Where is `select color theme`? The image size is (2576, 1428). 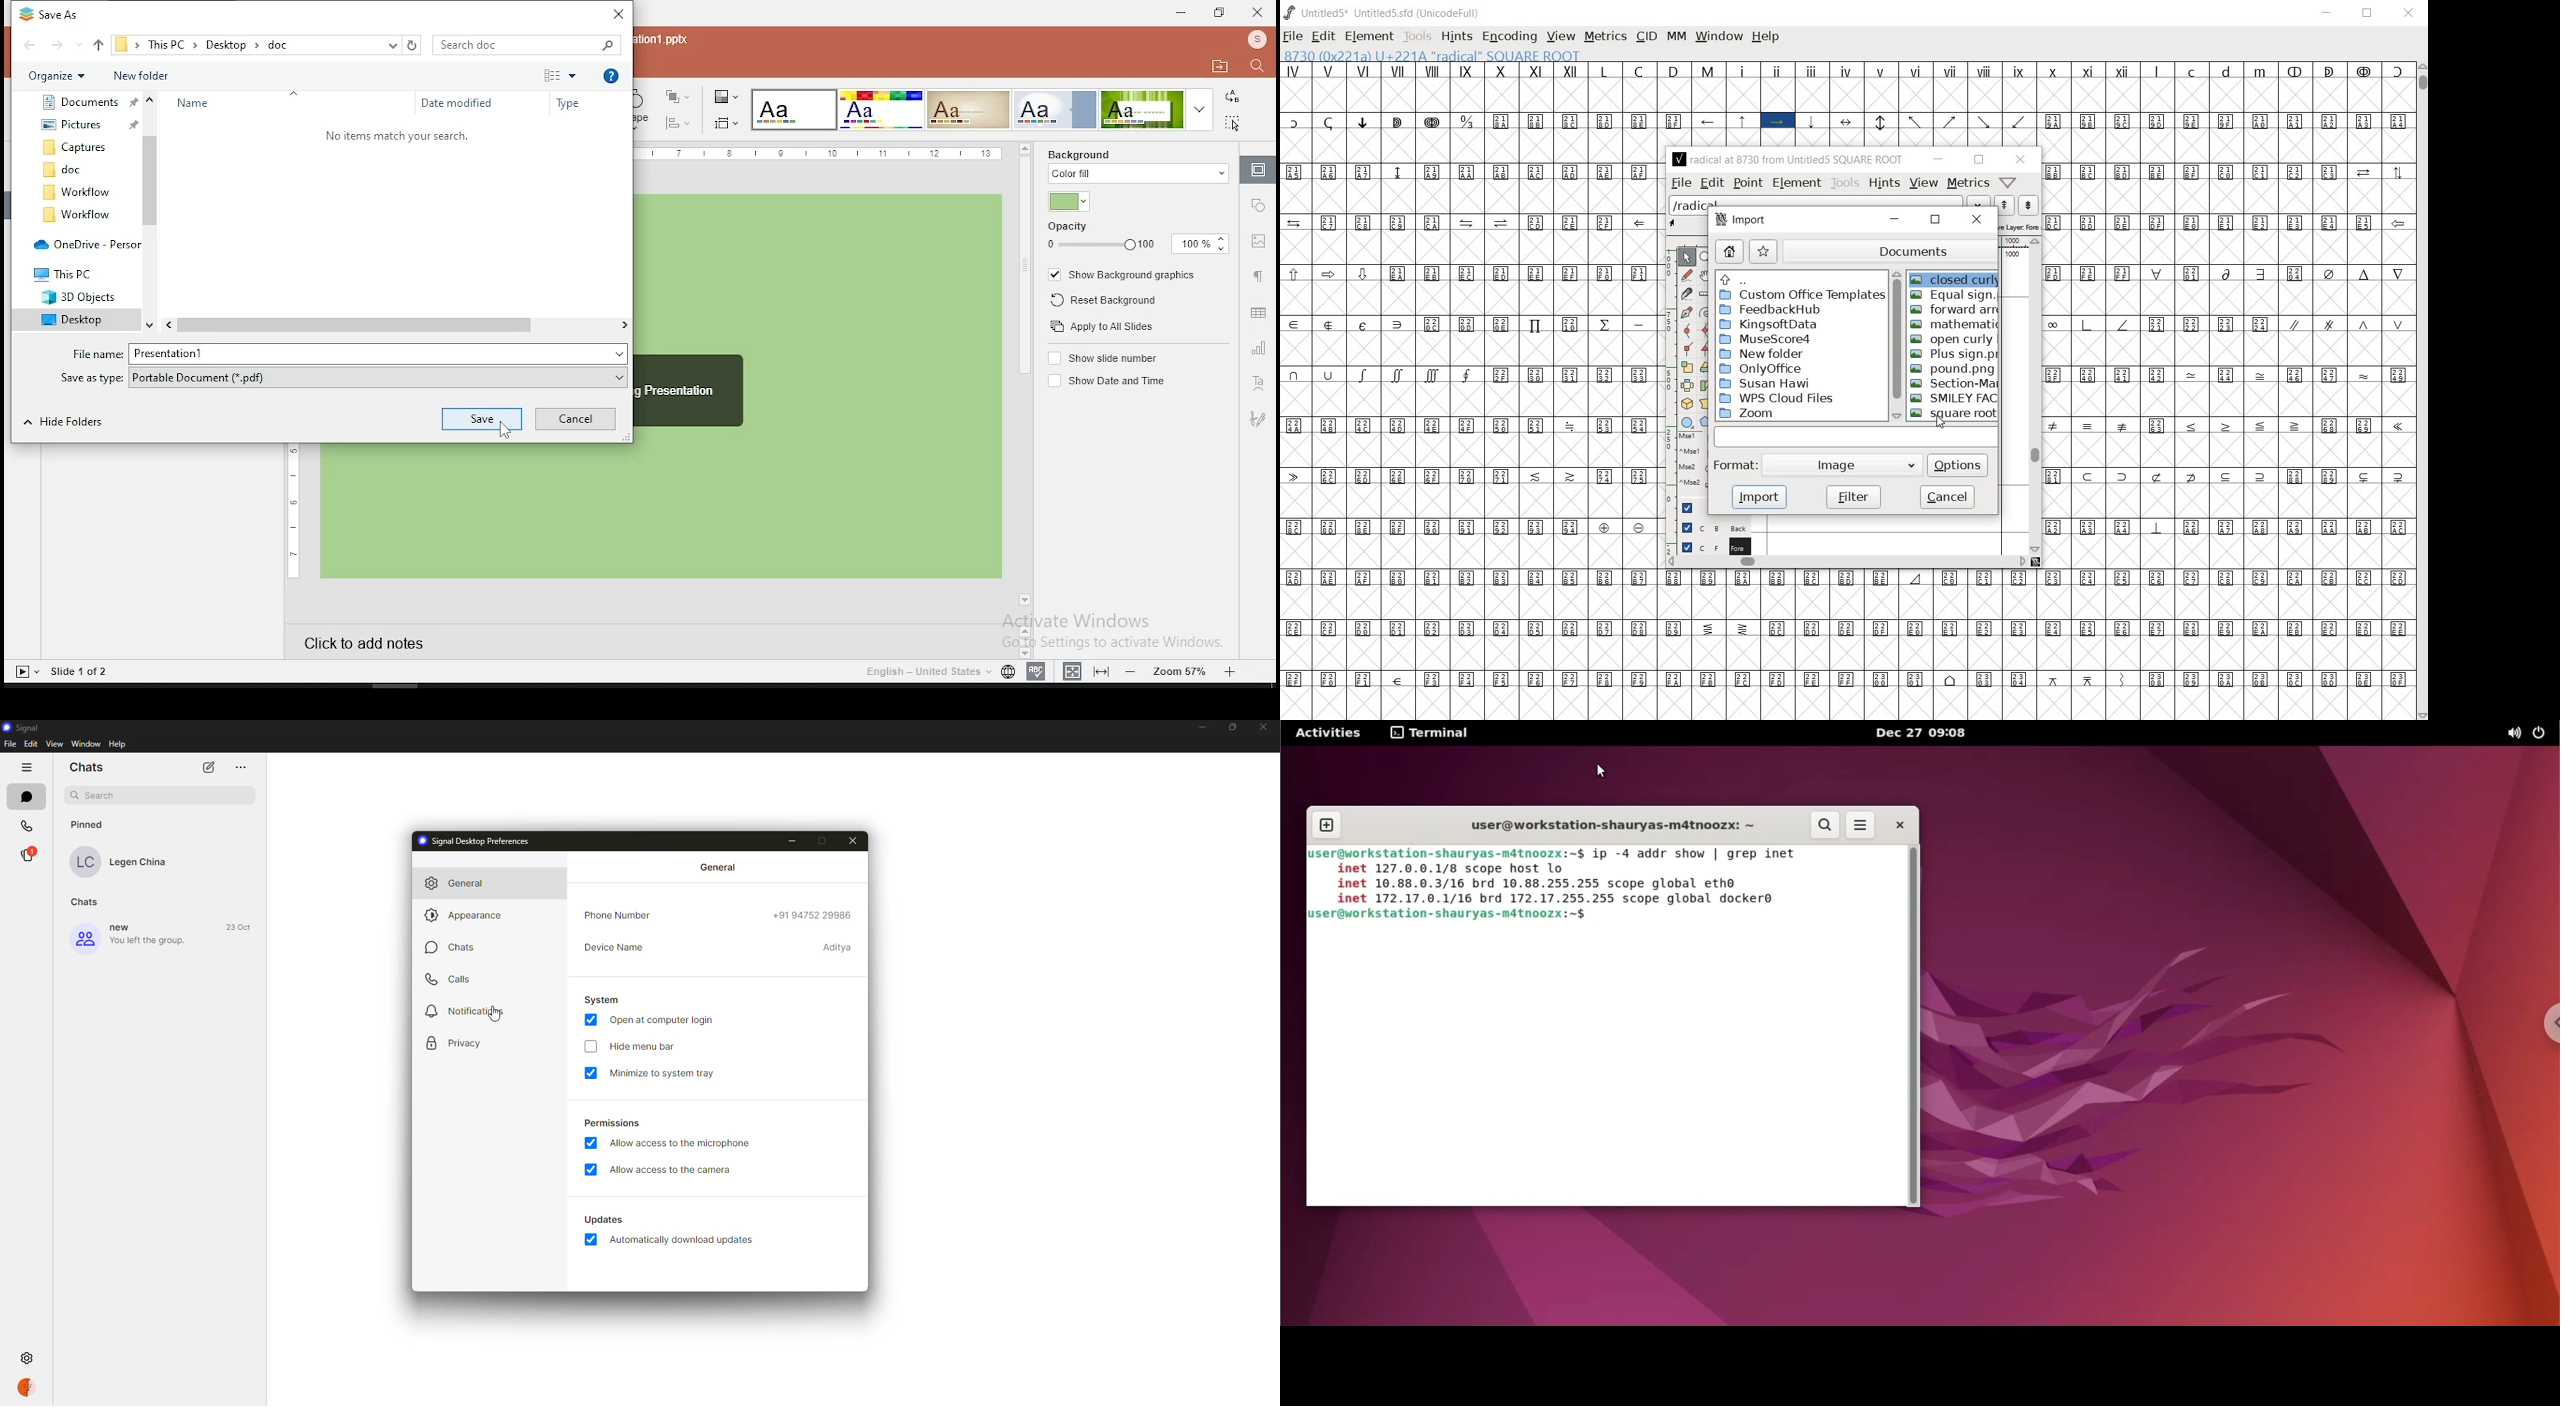 select color theme is located at coordinates (1056, 109).